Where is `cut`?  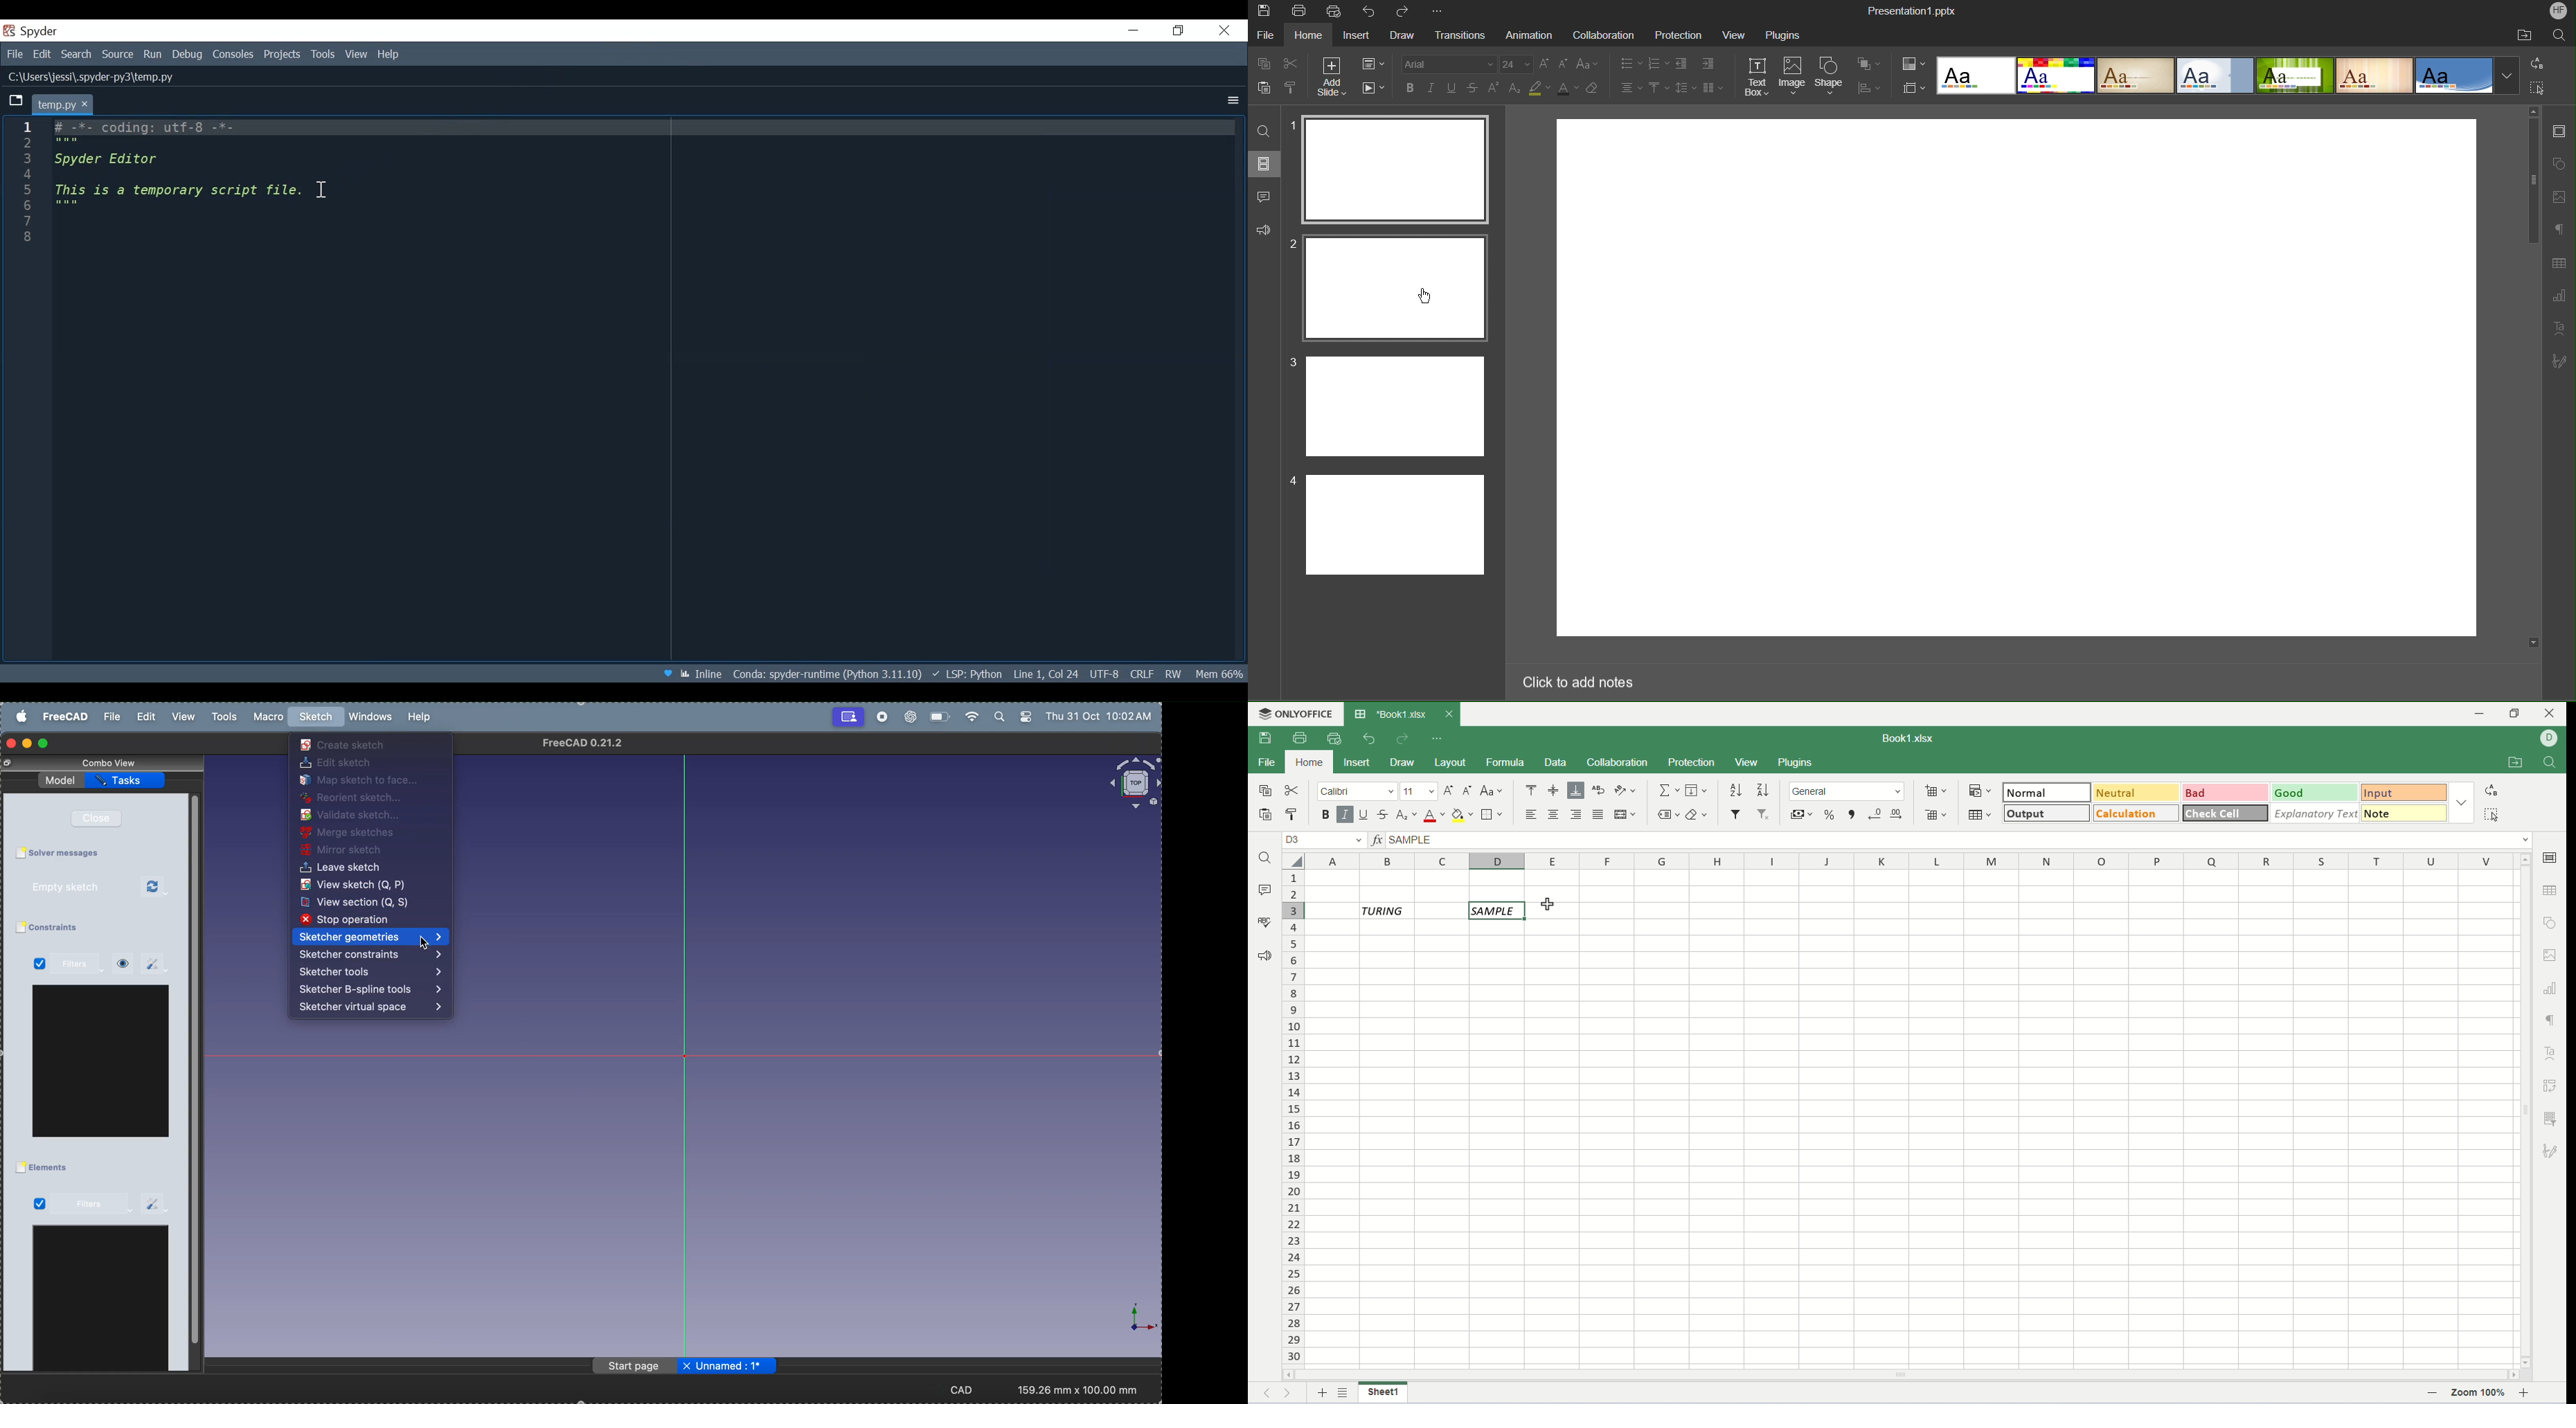 cut is located at coordinates (1293, 789).